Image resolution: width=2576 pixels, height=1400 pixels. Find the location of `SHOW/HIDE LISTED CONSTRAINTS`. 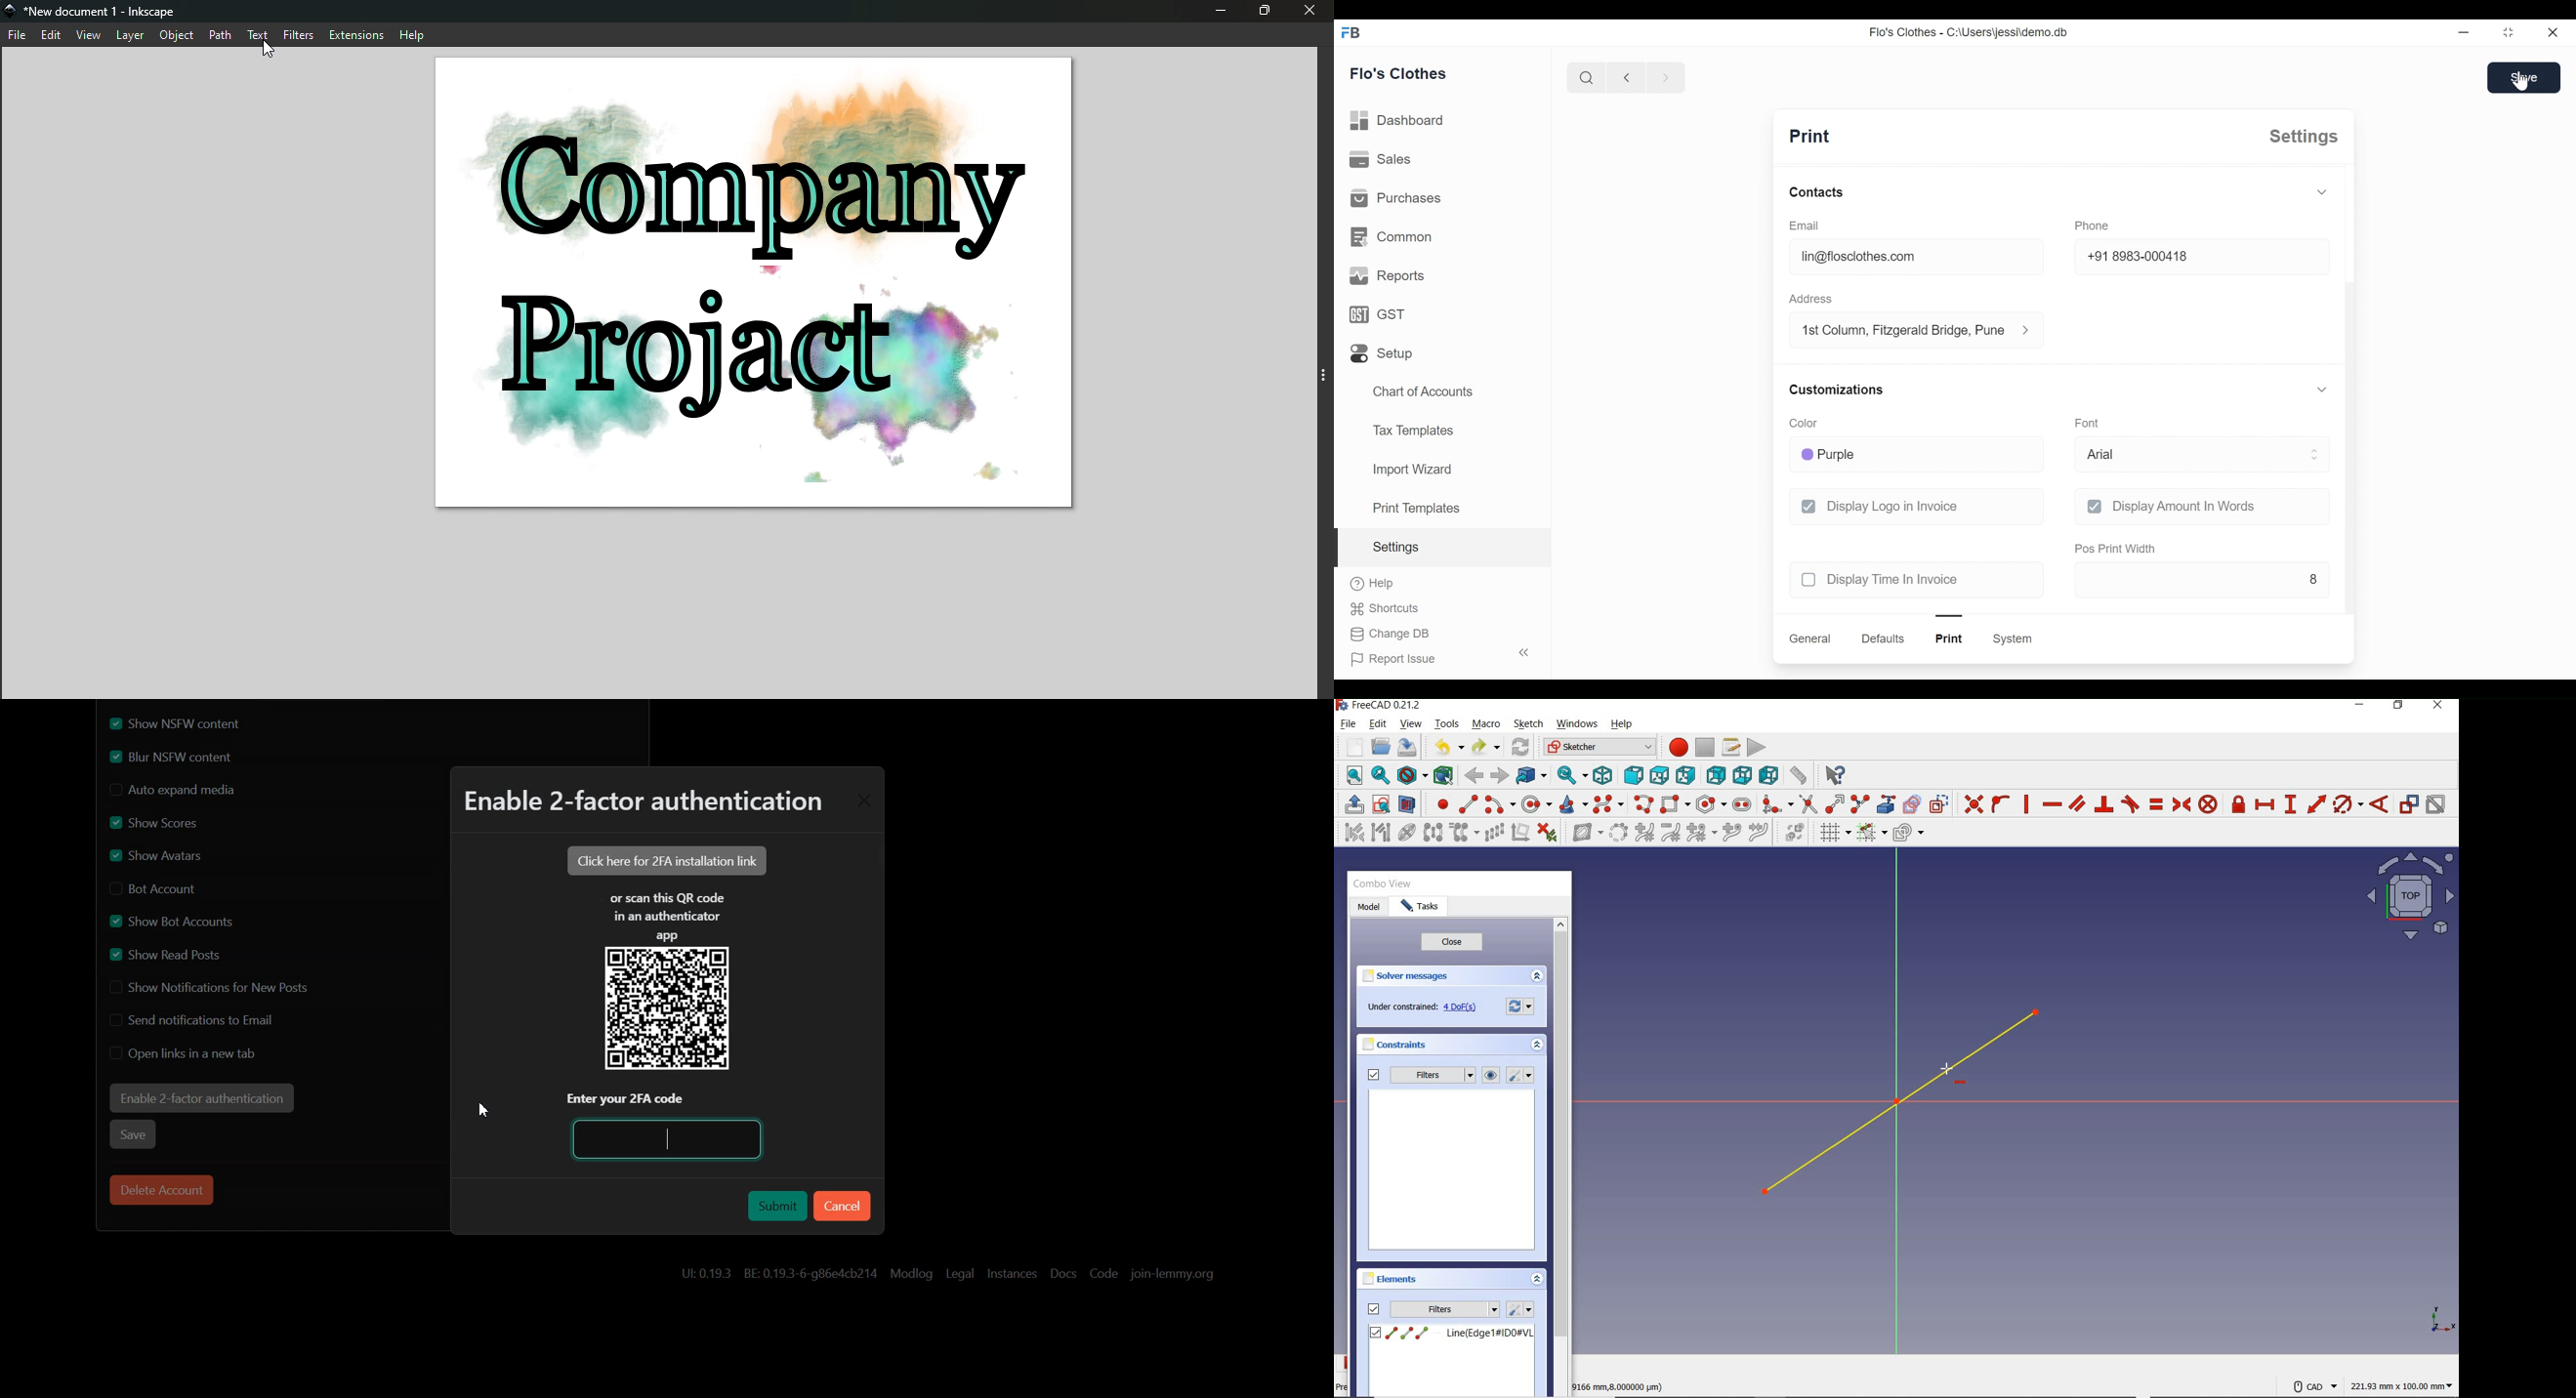

SHOW/HIDE LISTED CONSTRAINTS is located at coordinates (1491, 1075).